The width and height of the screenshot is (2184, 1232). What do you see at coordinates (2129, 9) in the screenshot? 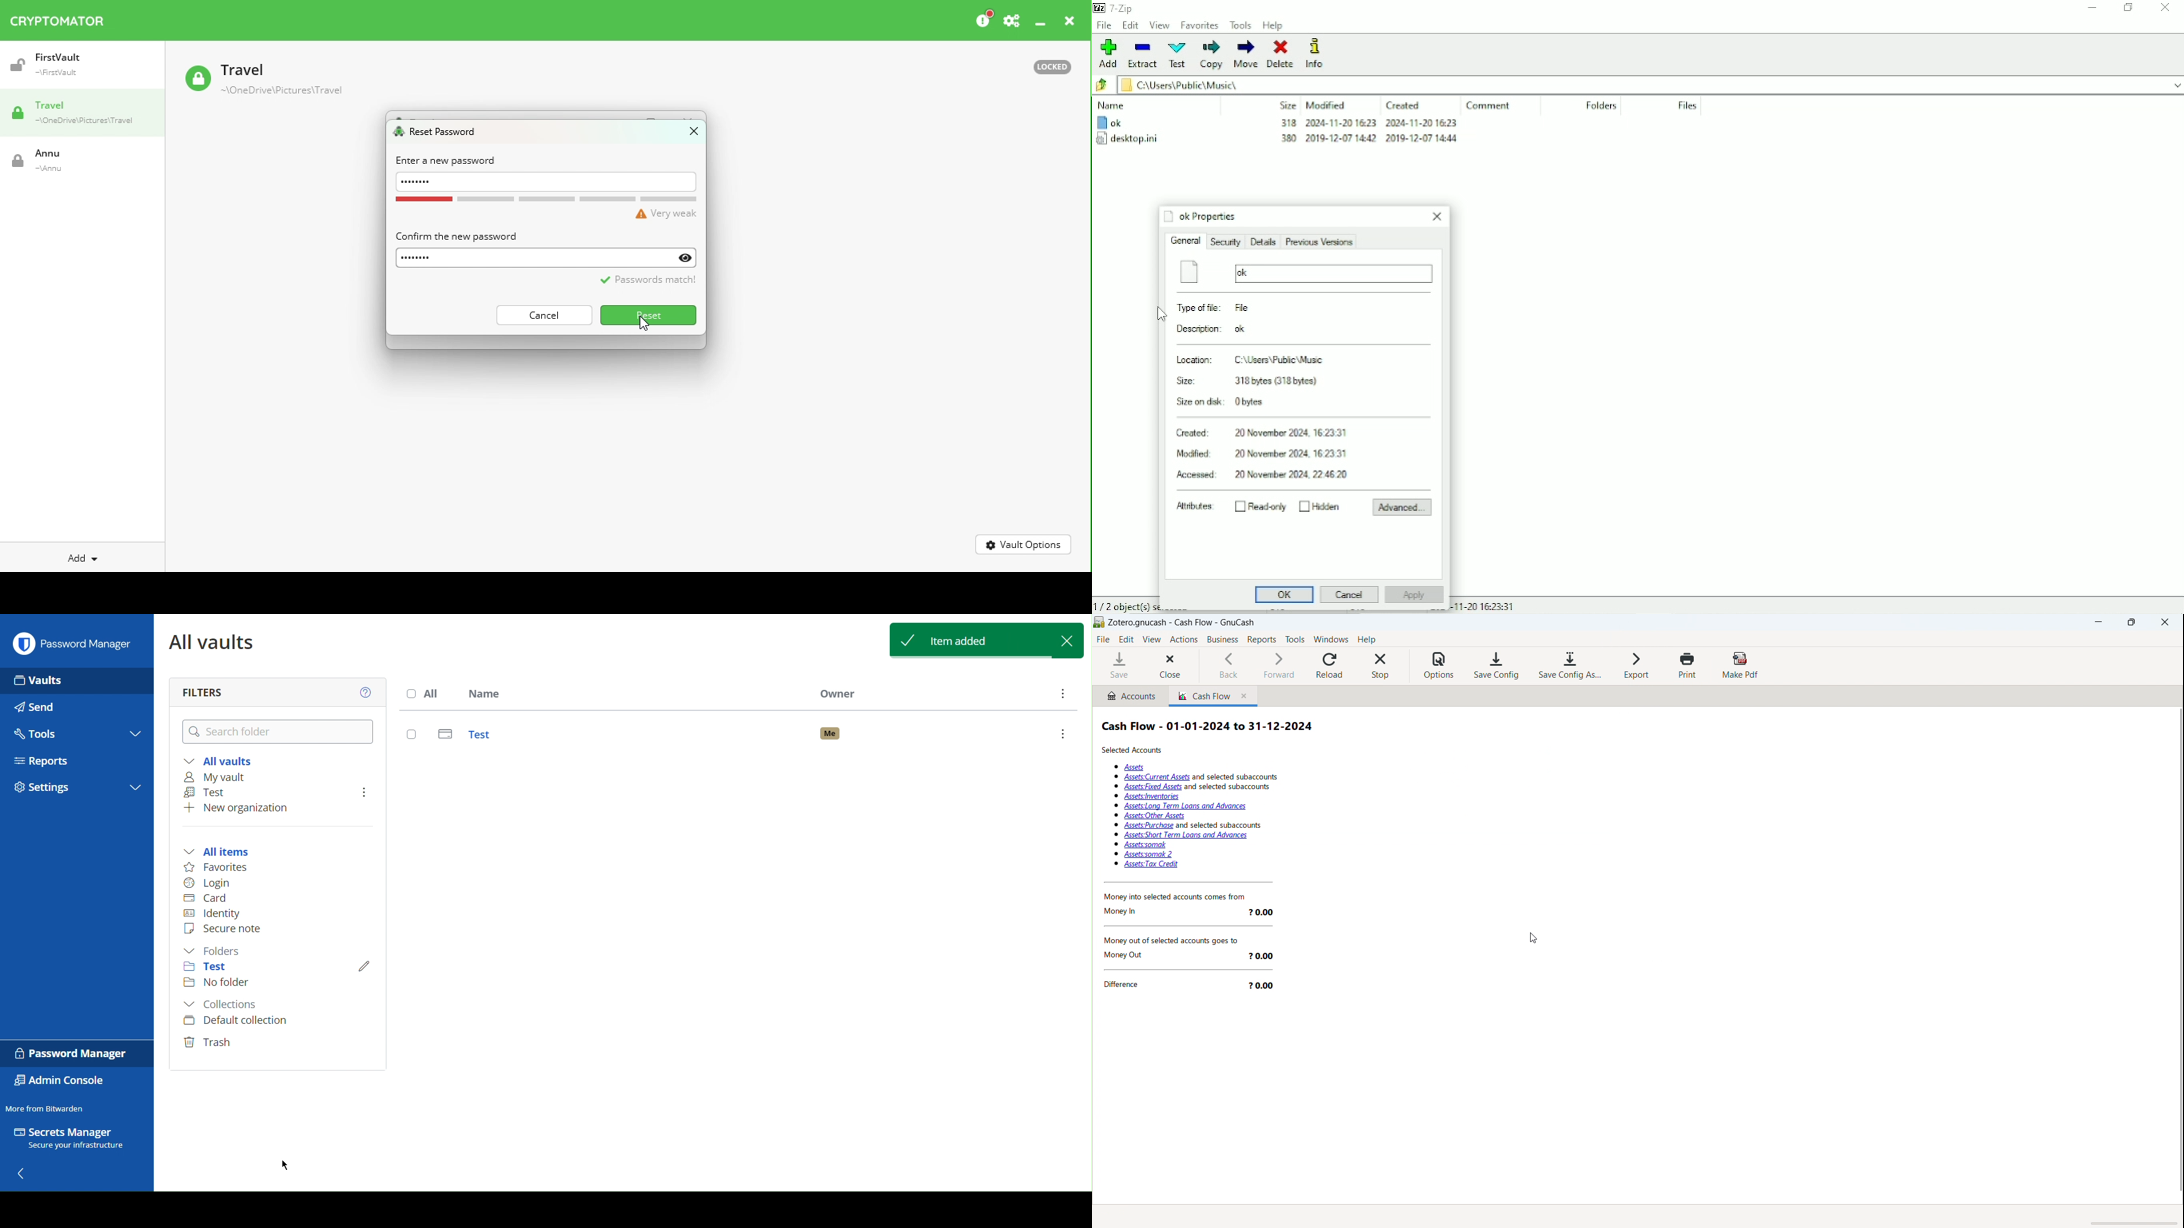
I see `Restore down` at bounding box center [2129, 9].